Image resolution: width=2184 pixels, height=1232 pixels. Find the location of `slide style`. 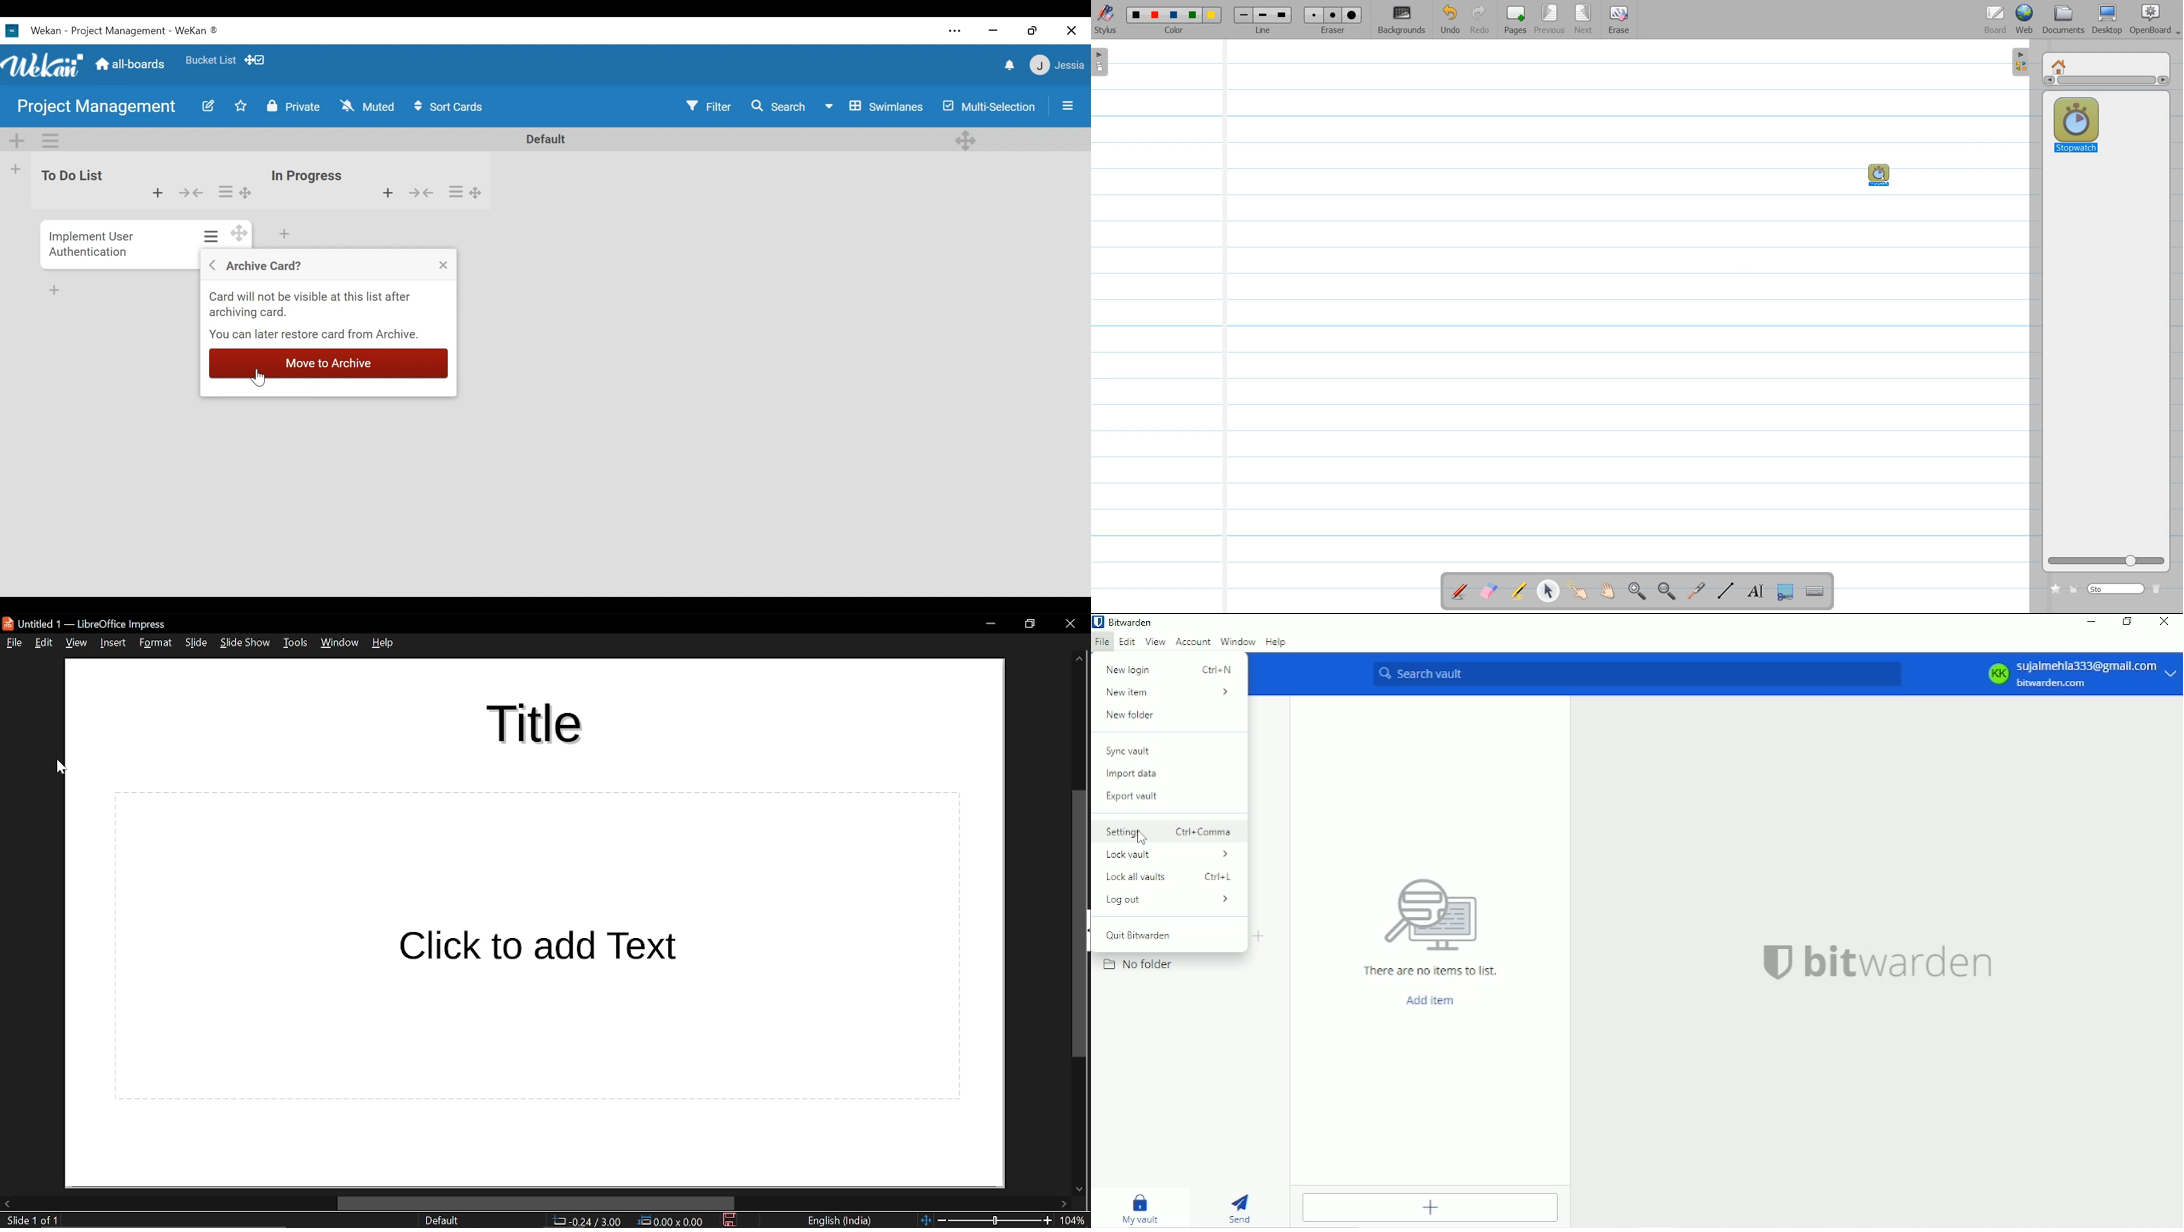

slide style is located at coordinates (442, 1220).